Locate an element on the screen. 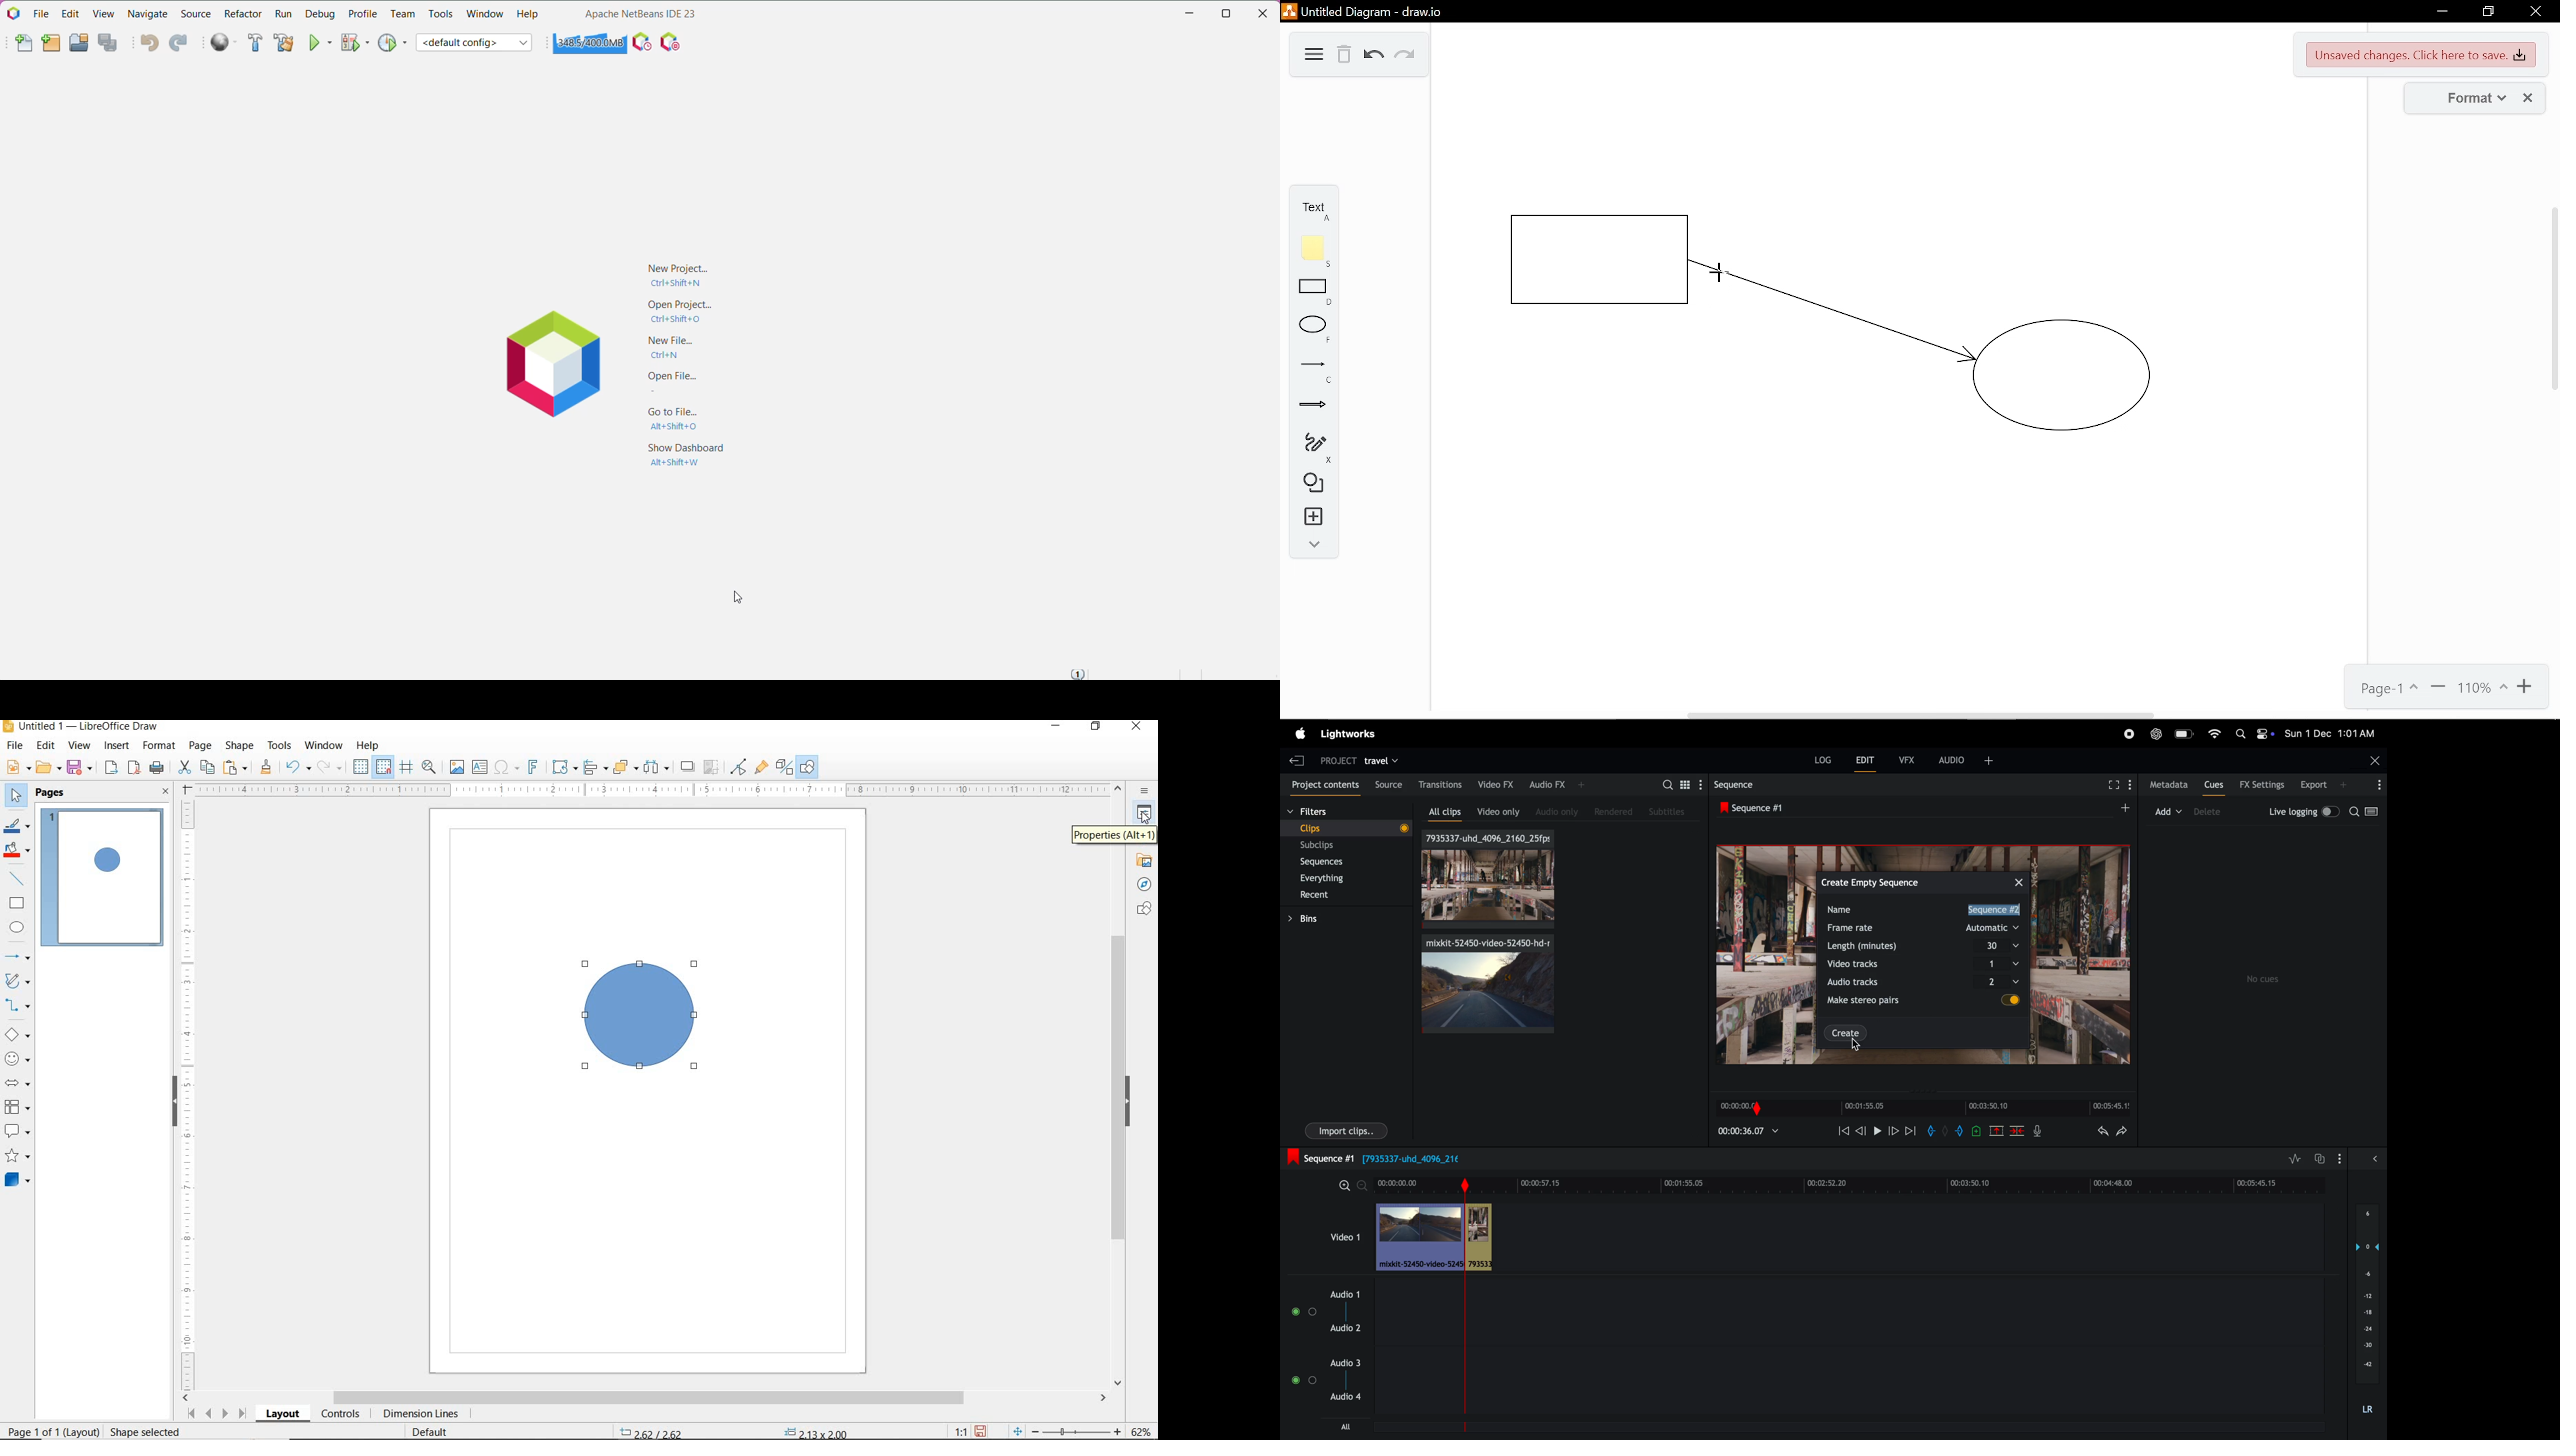 The image size is (2576, 1456). FILL COLOR is located at coordinates (18, 851).